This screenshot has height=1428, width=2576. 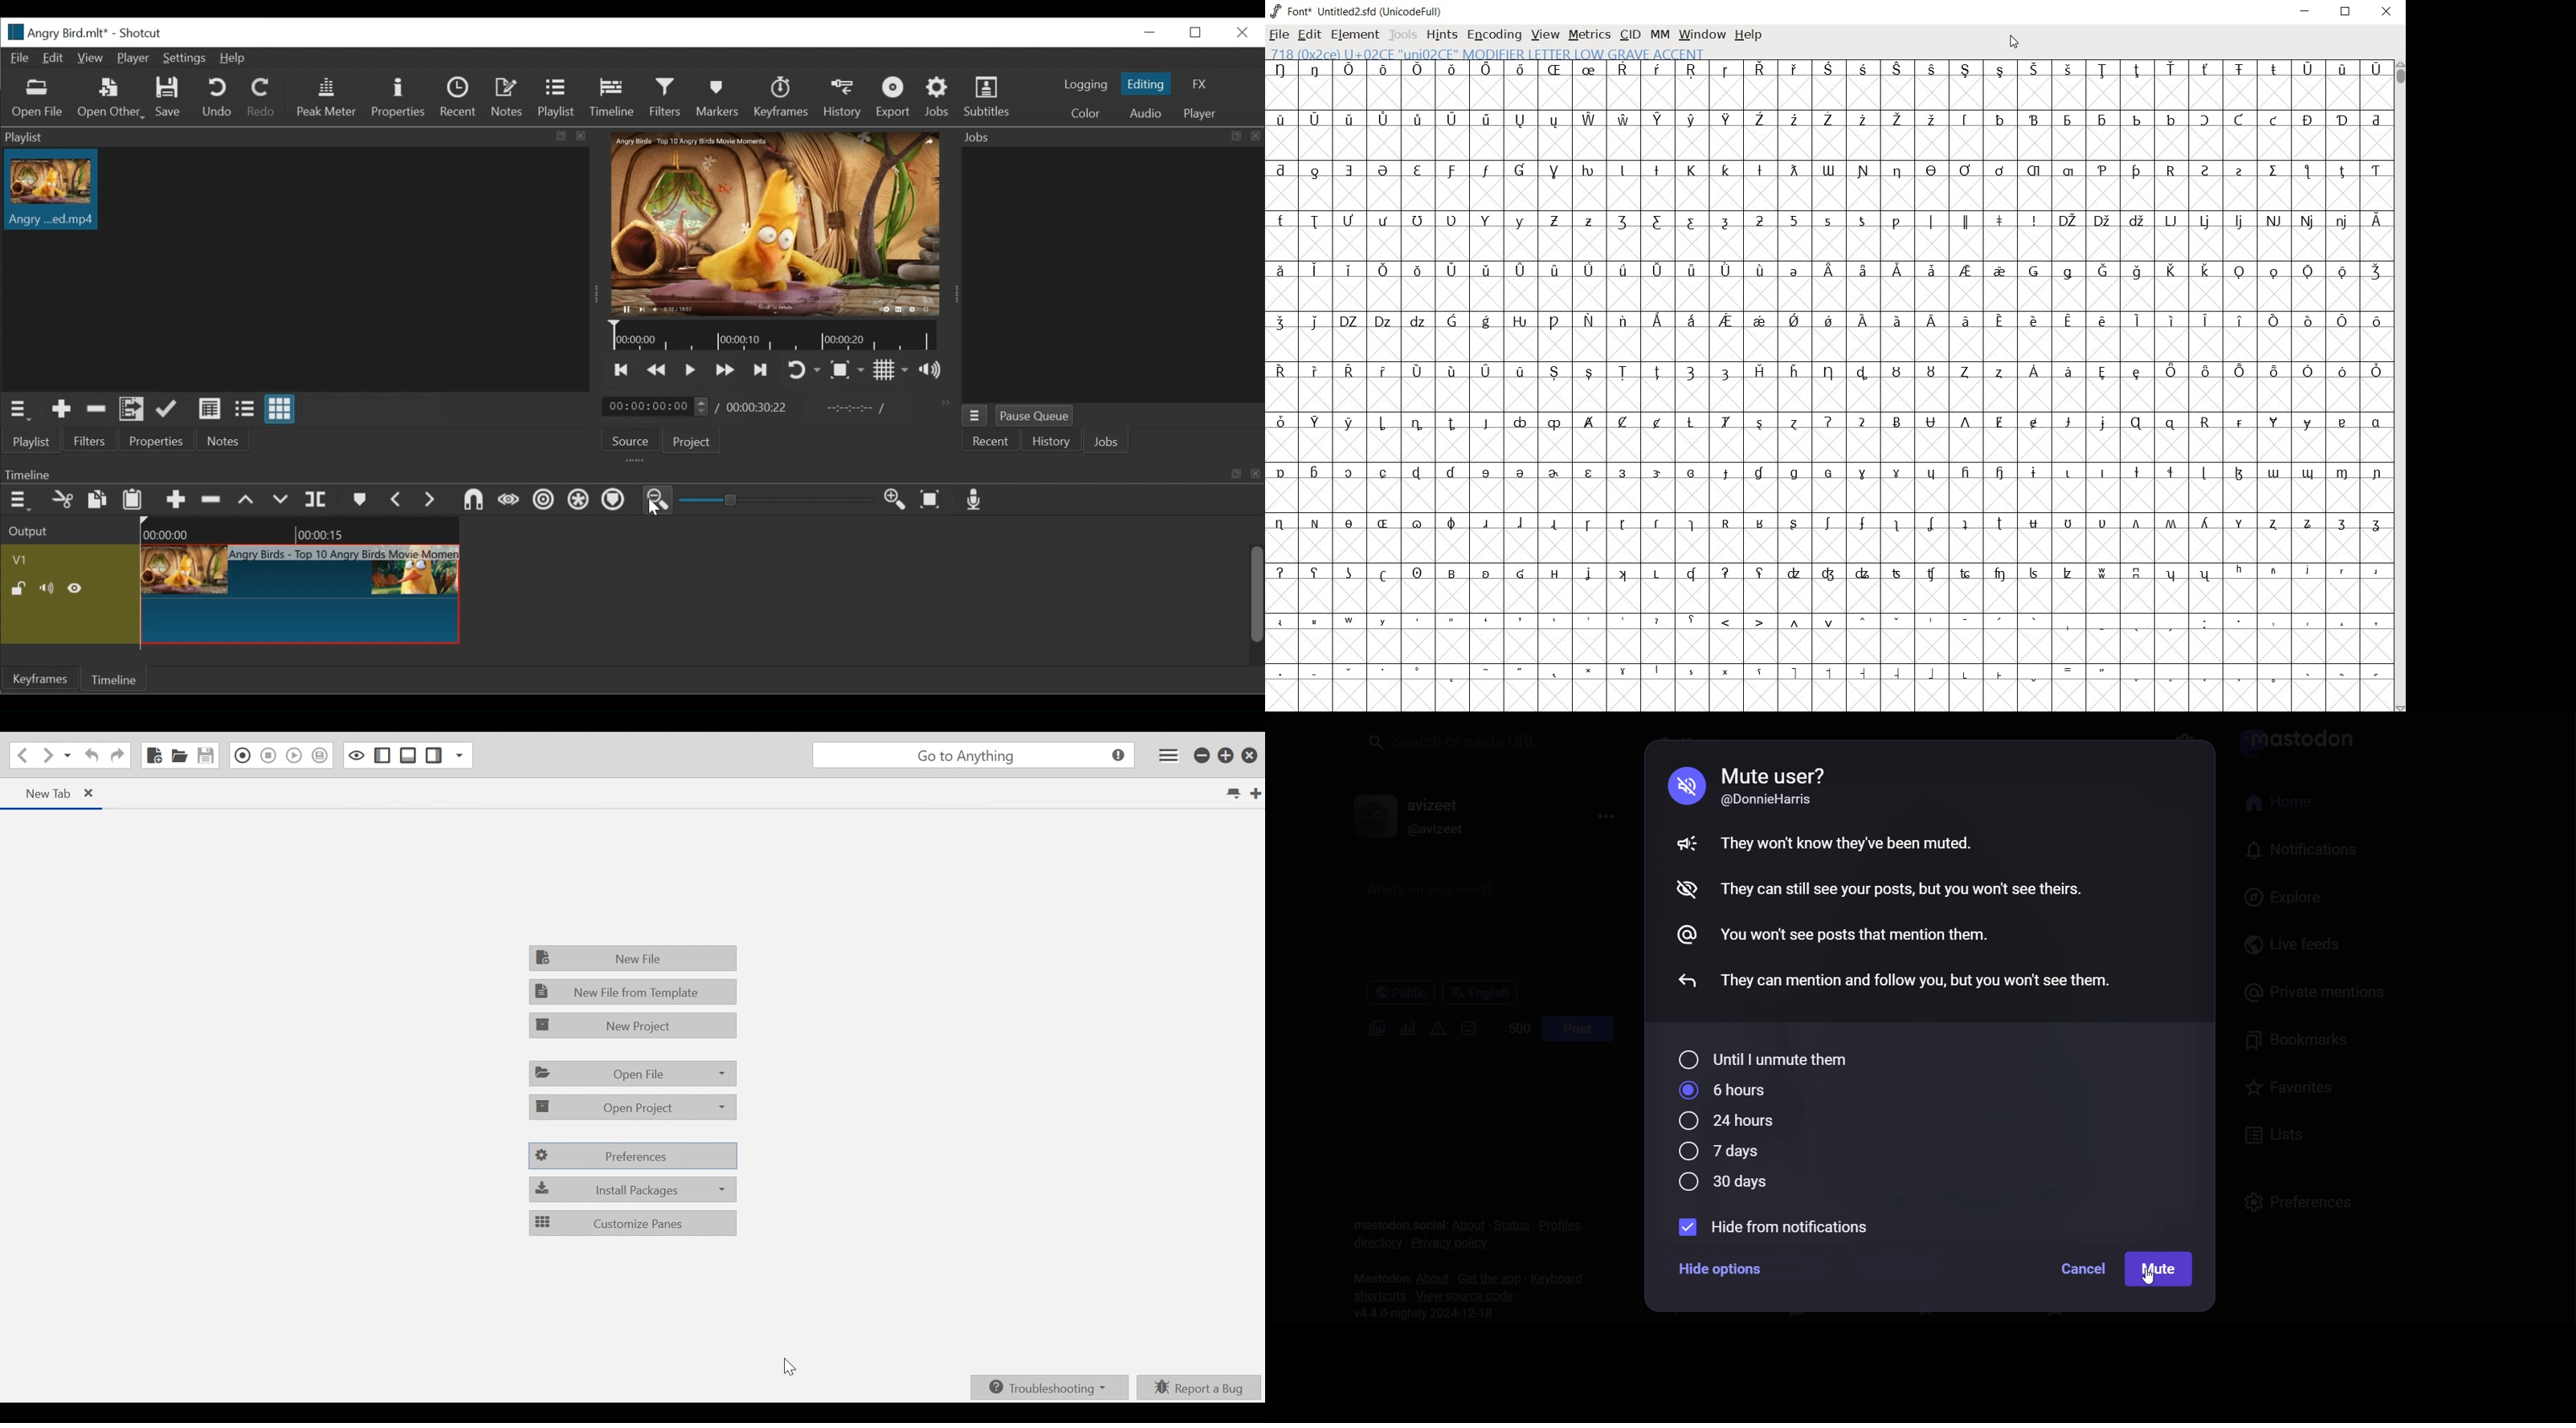 I want to click on Toggle play or pause, so click(x=693, y=370).